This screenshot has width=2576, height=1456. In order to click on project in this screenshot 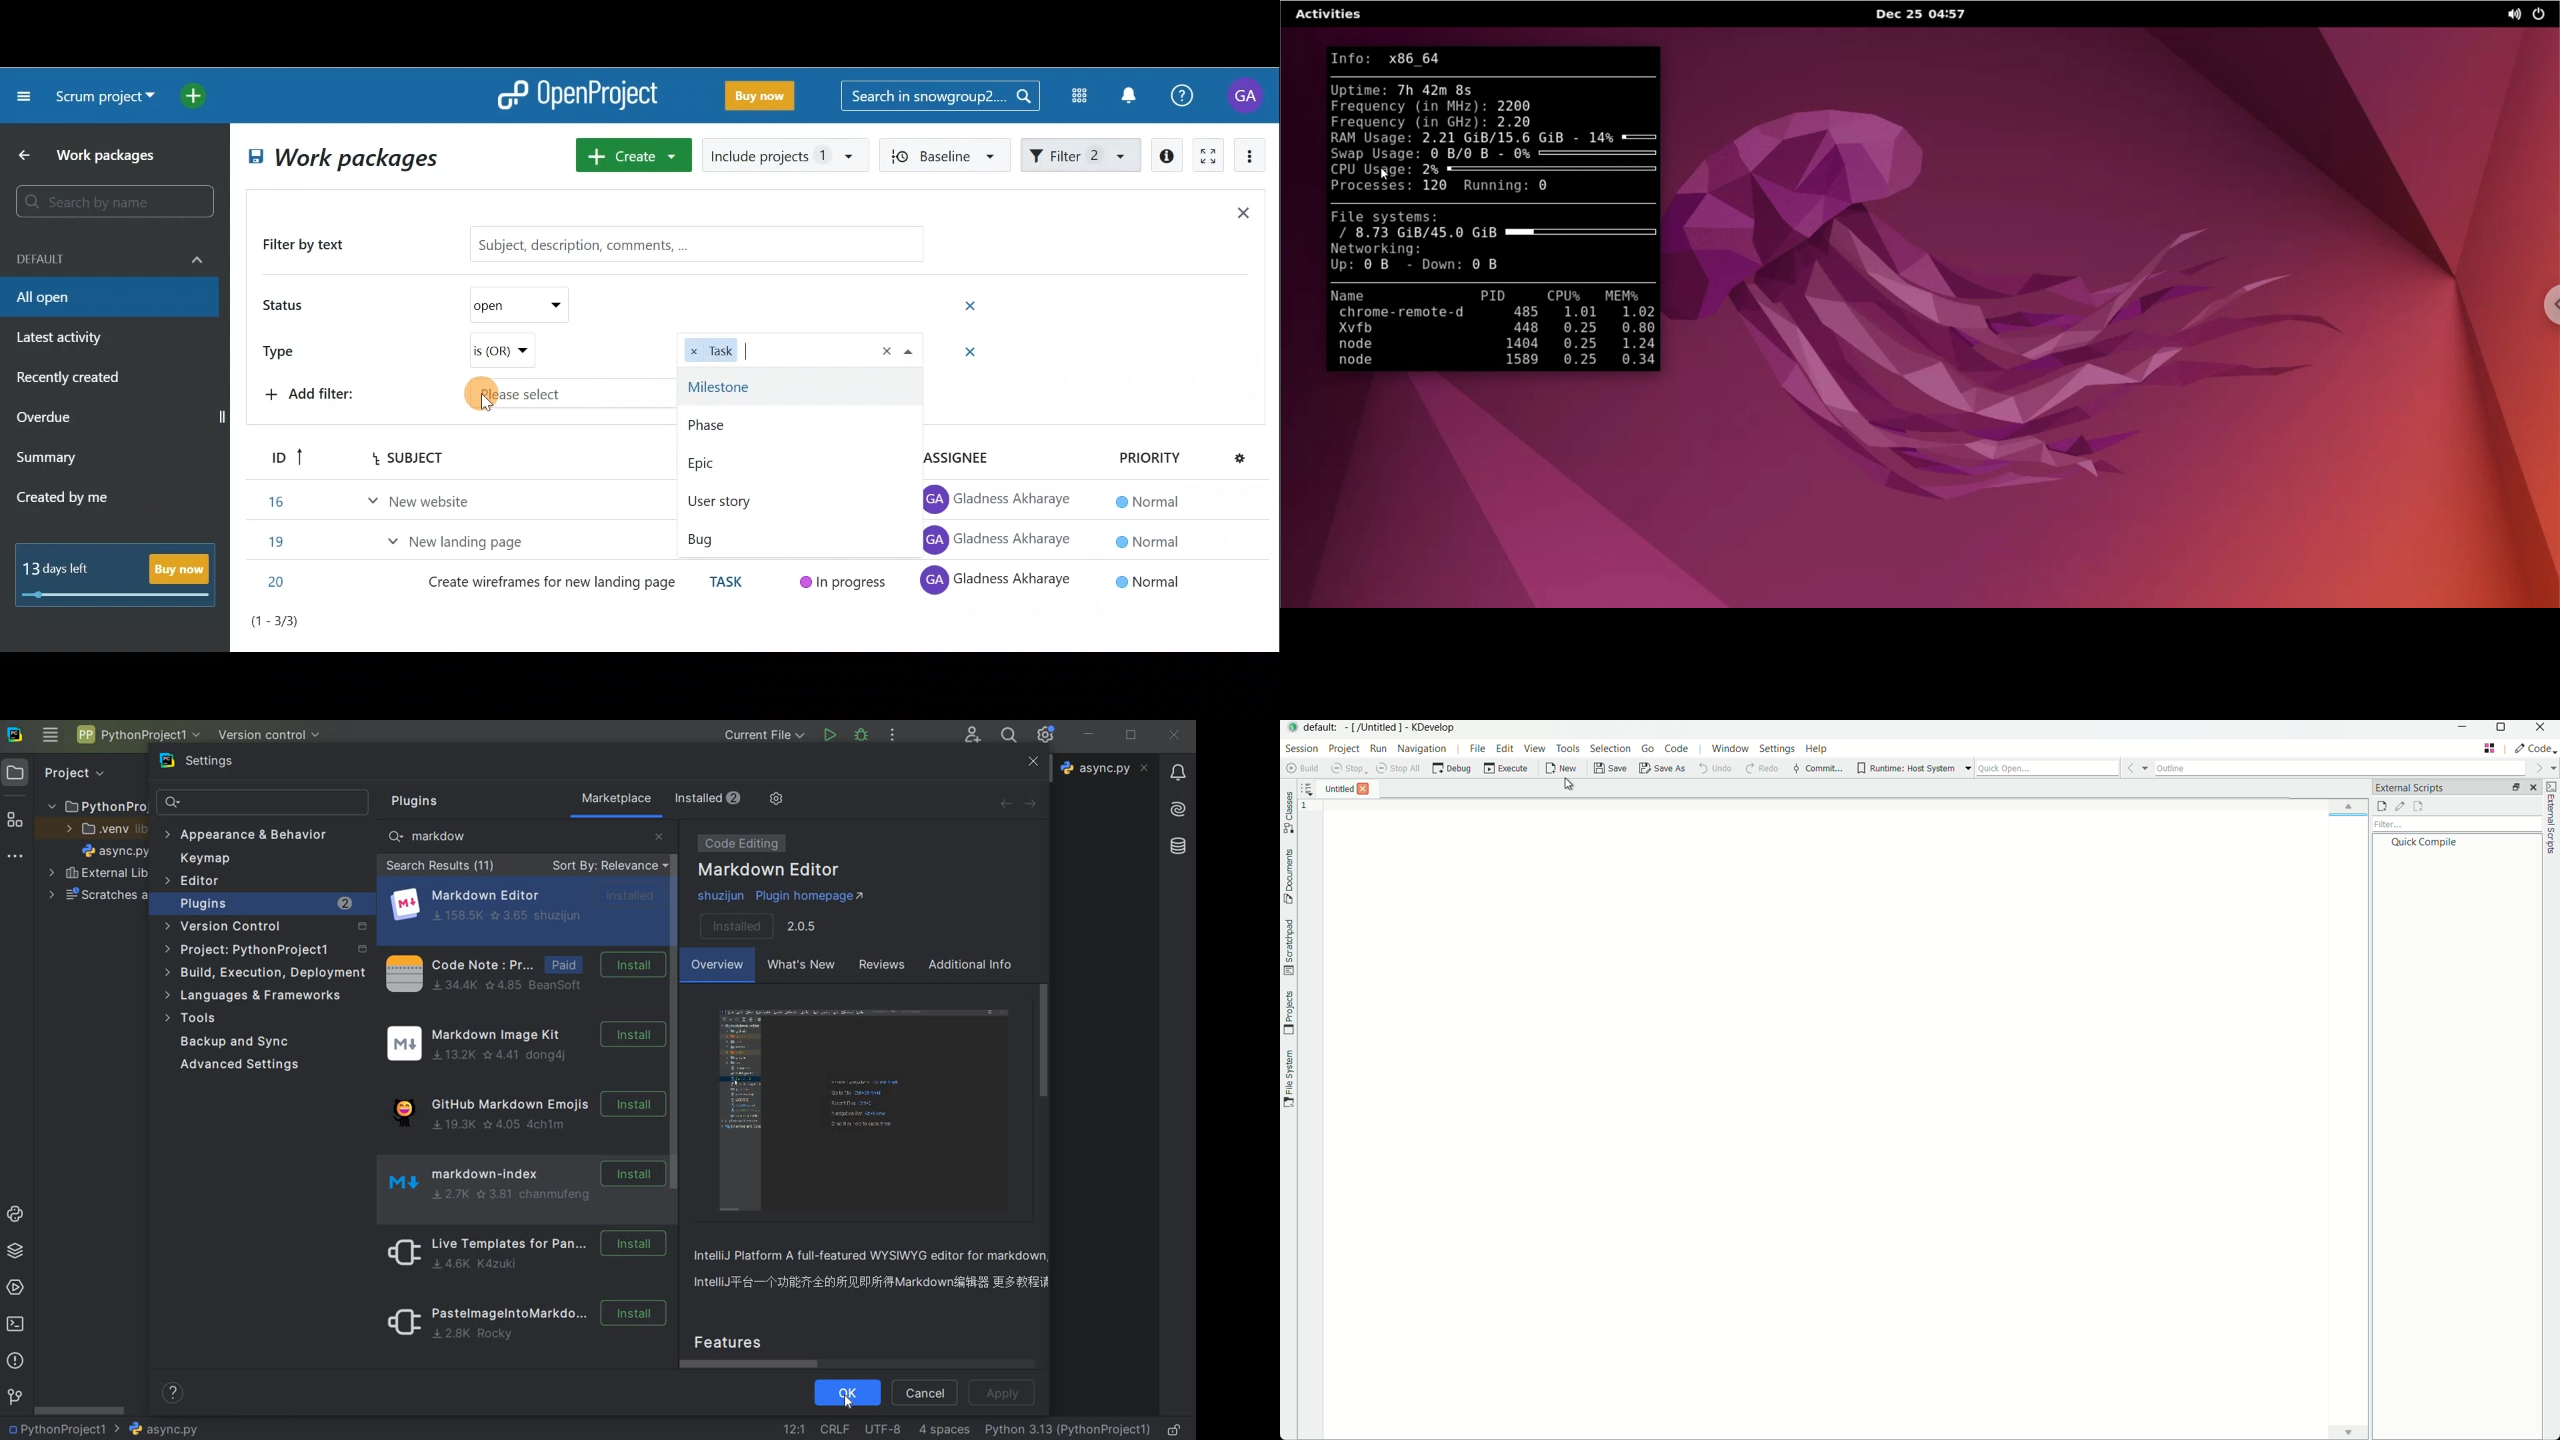, I will do `click(264, 951)`.